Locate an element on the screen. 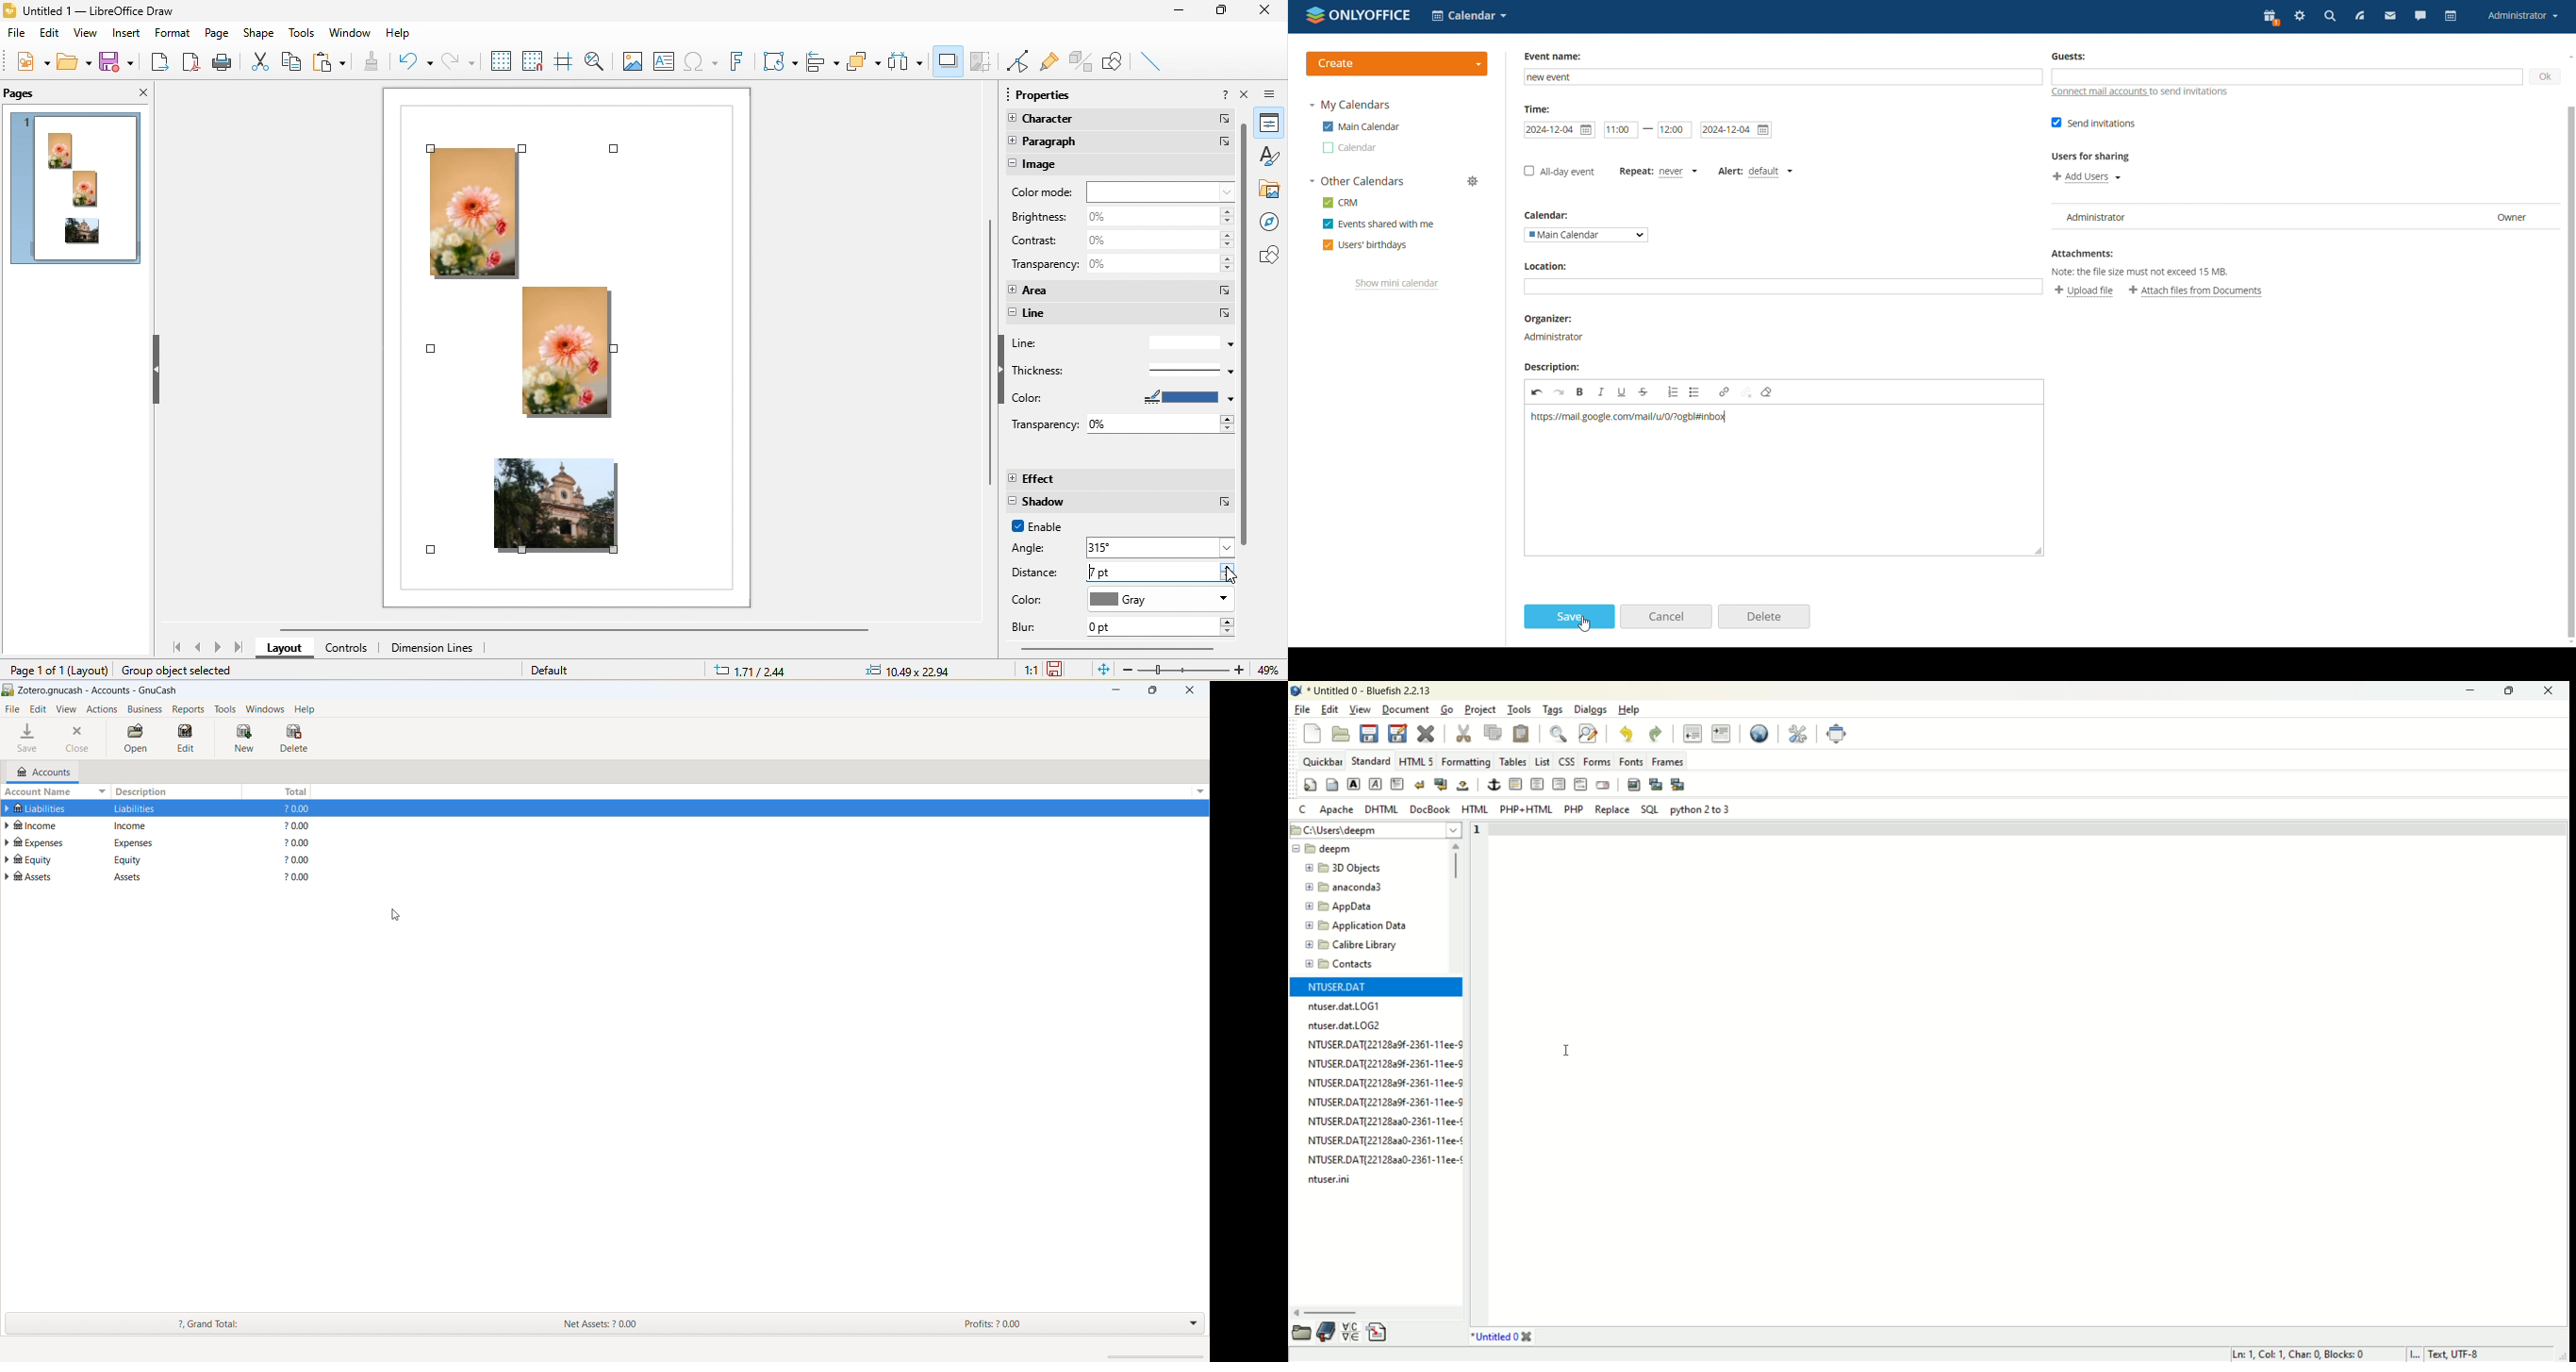 The image size is (2576, 1372). HTML5 is located at coordinates (1415, 761).